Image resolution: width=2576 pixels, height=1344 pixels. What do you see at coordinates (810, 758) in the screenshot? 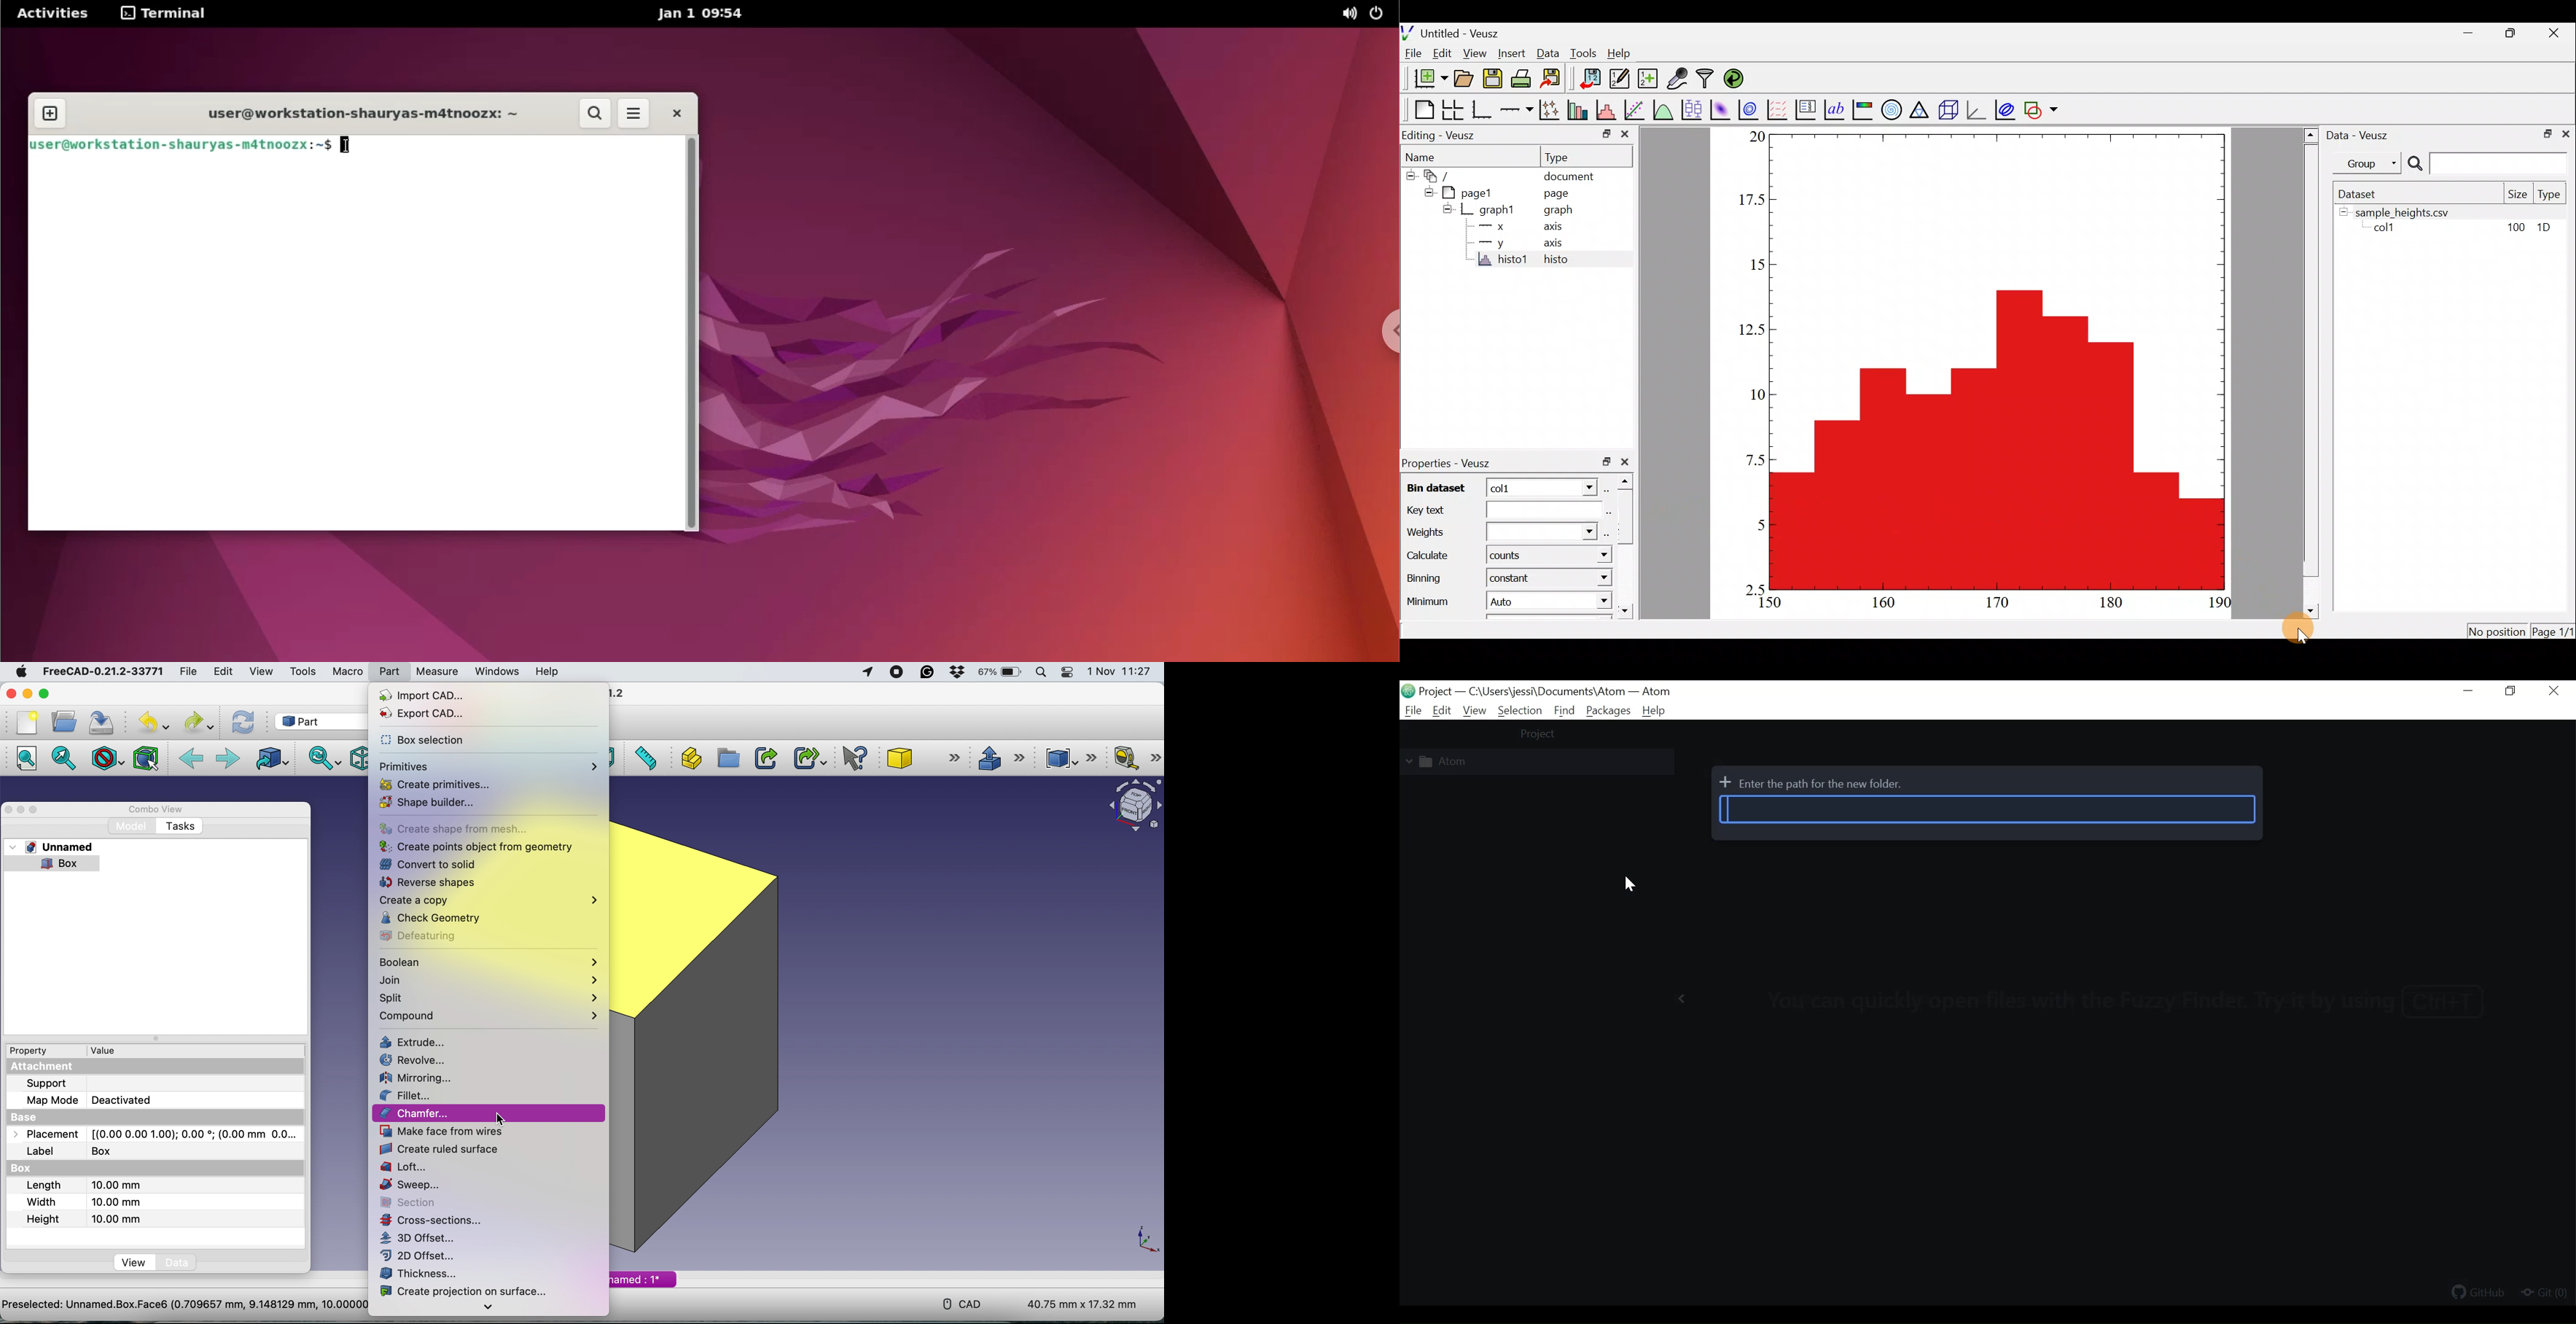
I see `make sub link` at bounding box center [810, 758].